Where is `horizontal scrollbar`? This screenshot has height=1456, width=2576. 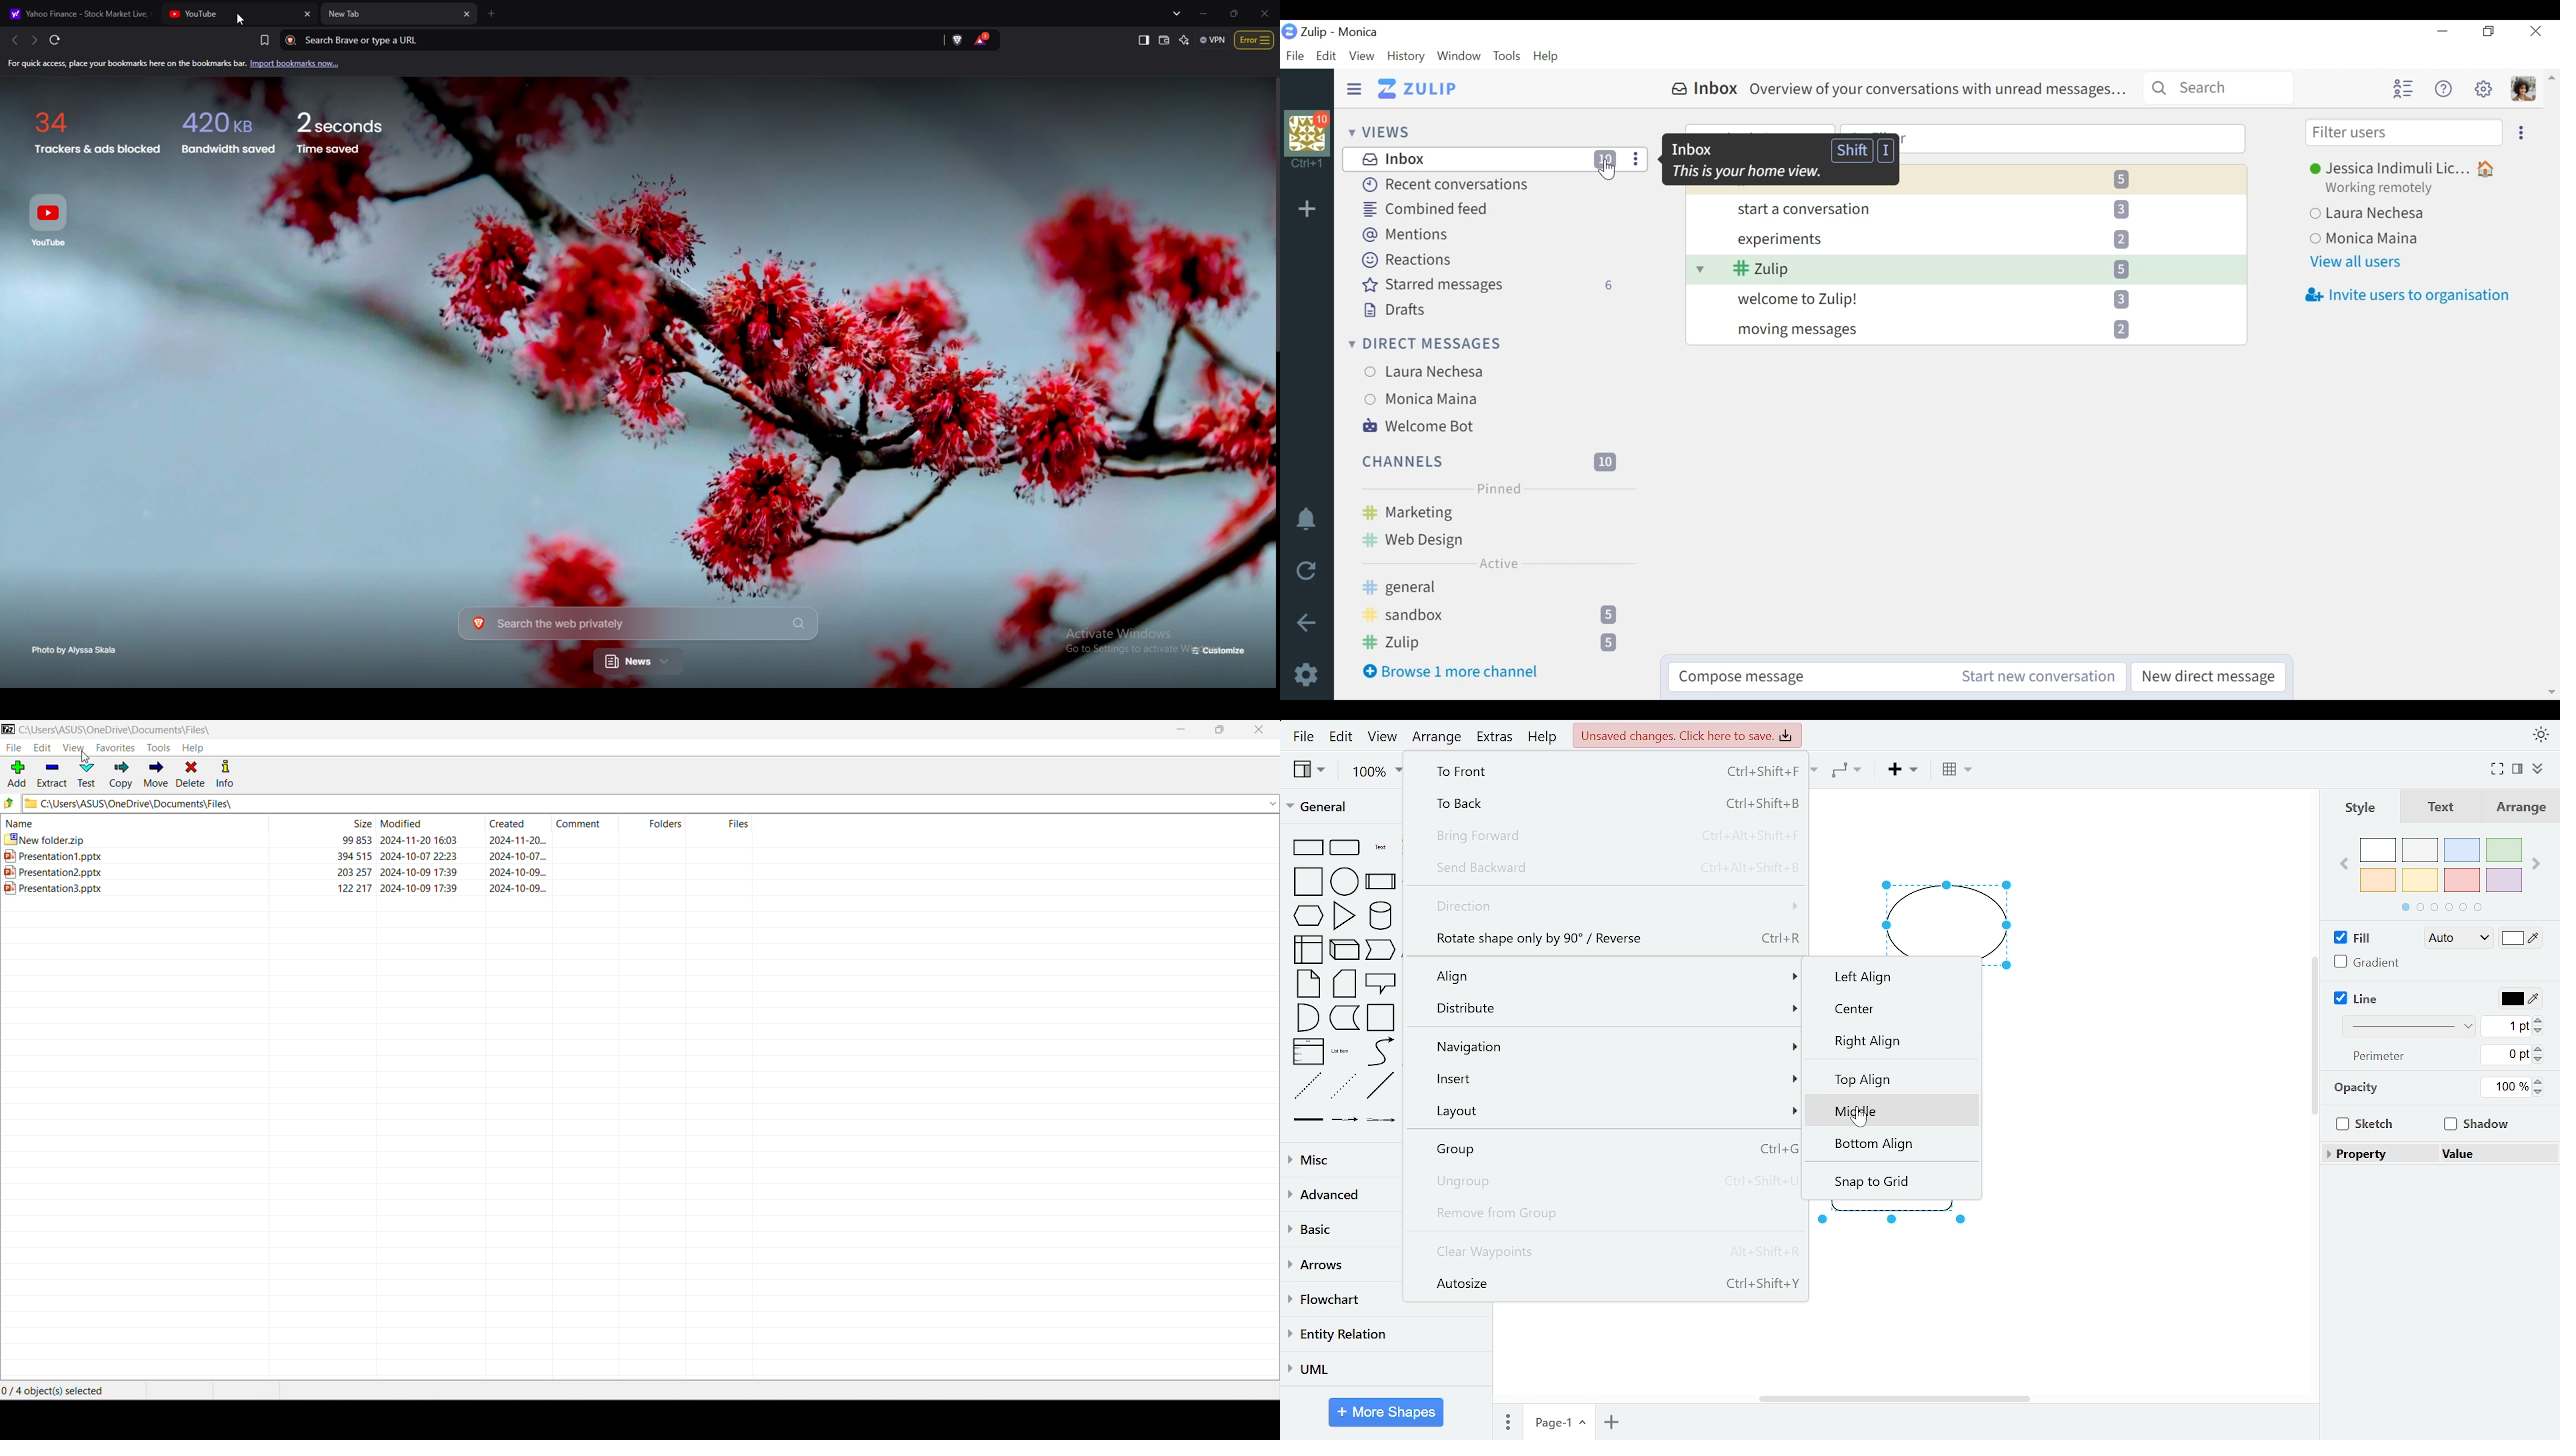
horizontal scrollbar is located at coordinates (1886, 1399).